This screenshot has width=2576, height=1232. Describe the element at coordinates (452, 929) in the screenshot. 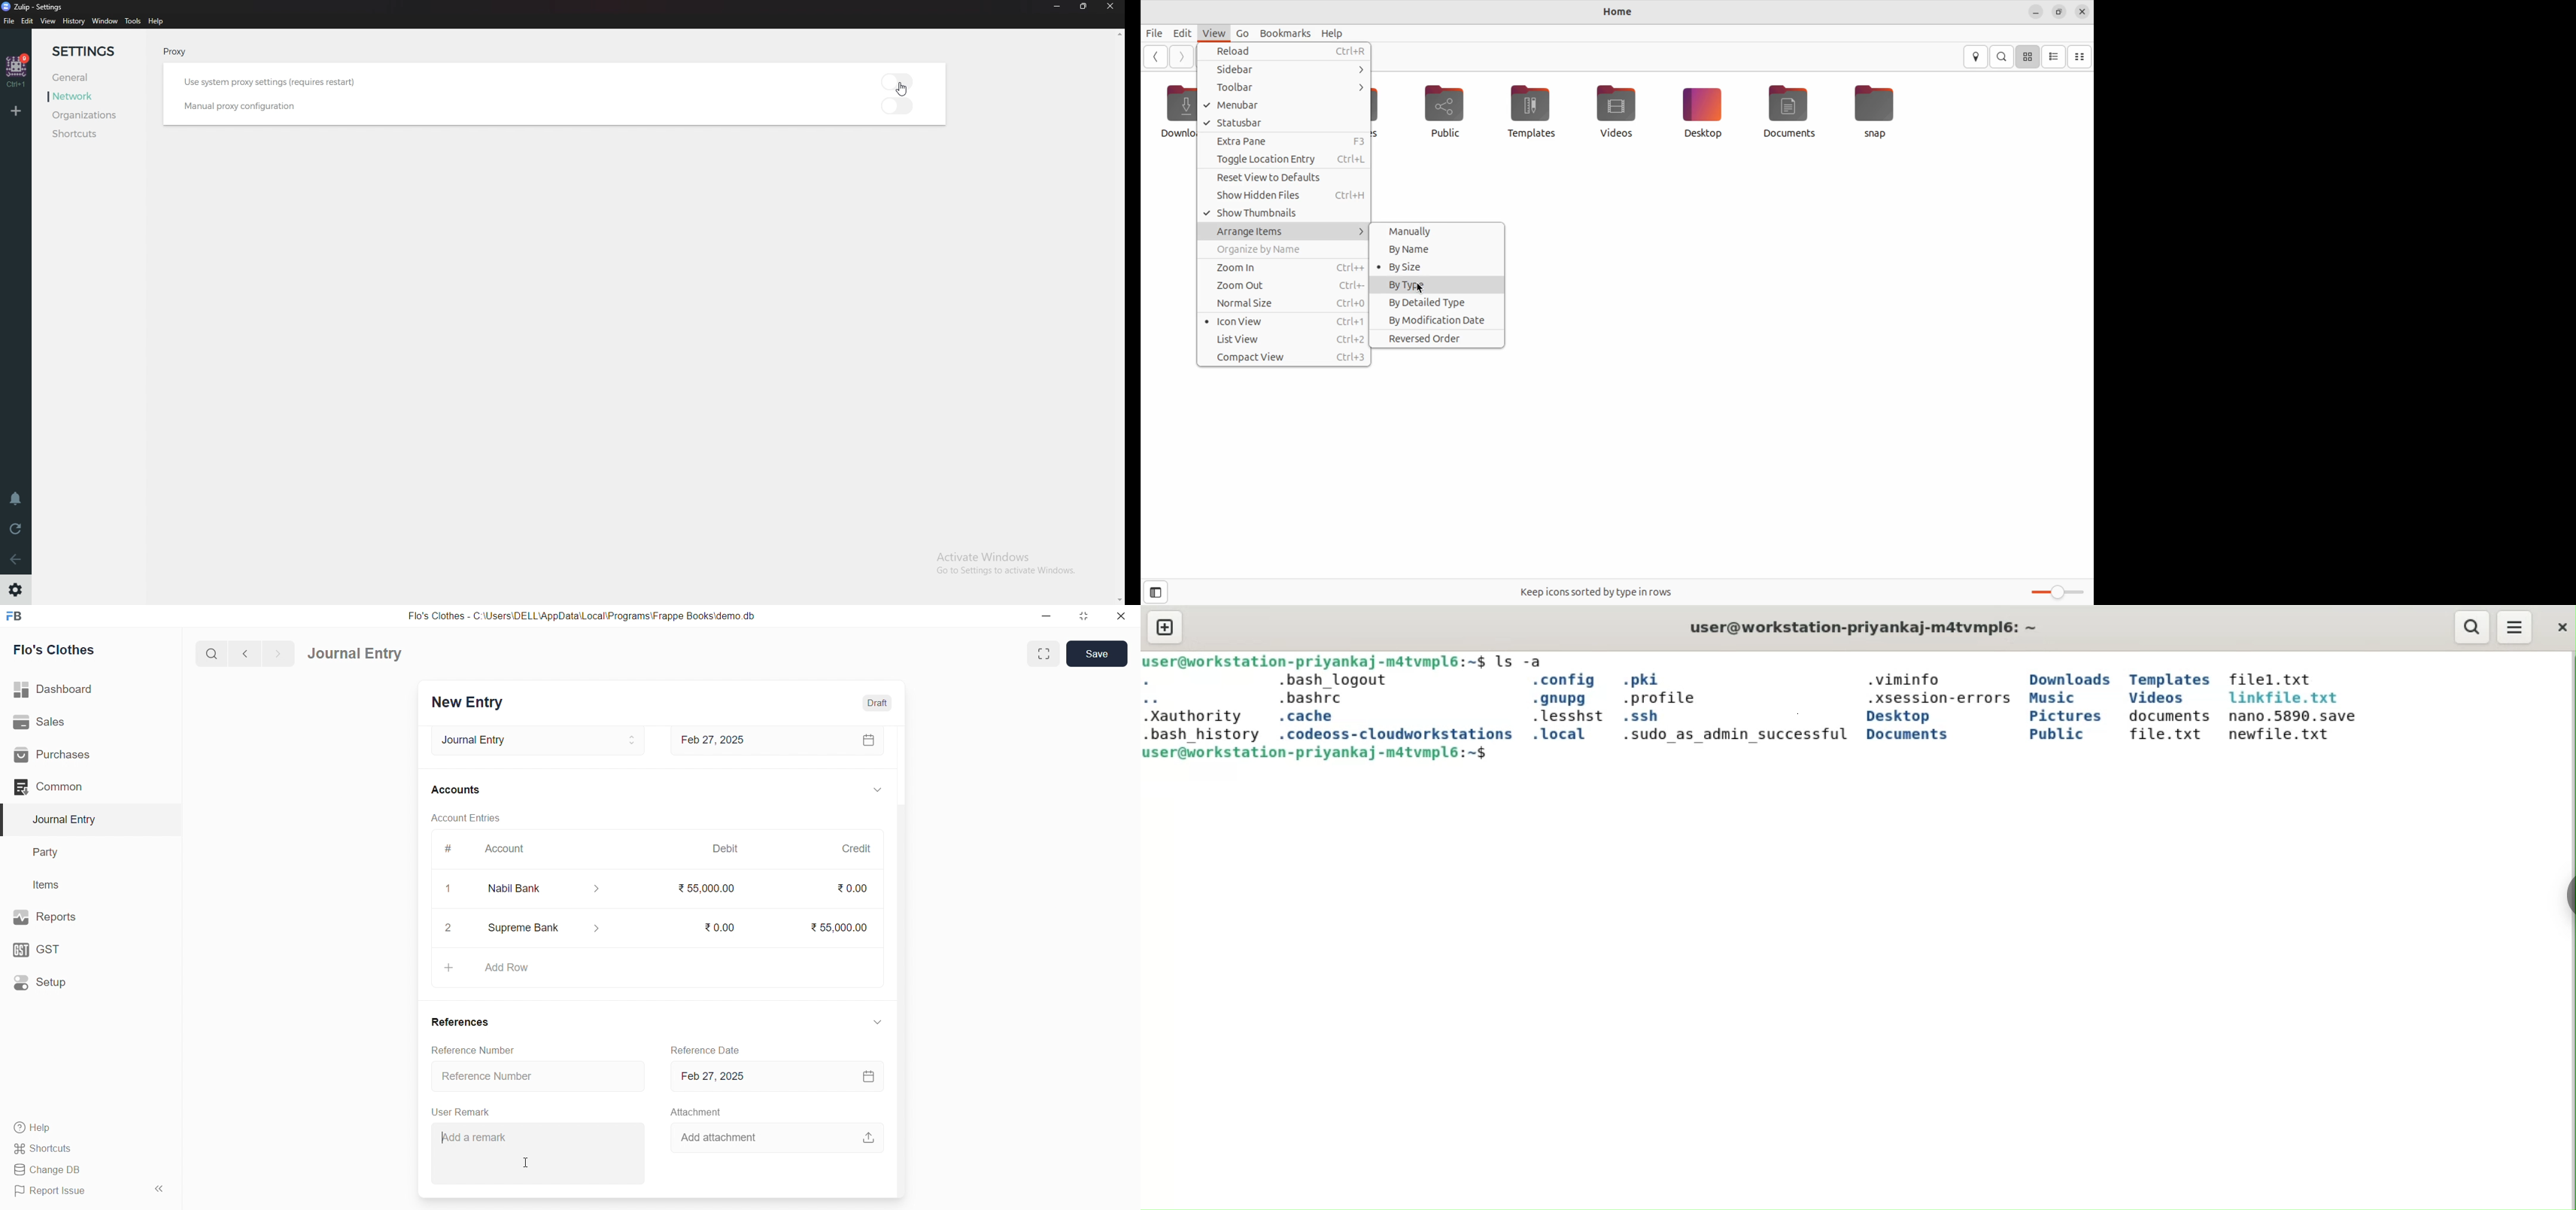

I see `2` at that location.